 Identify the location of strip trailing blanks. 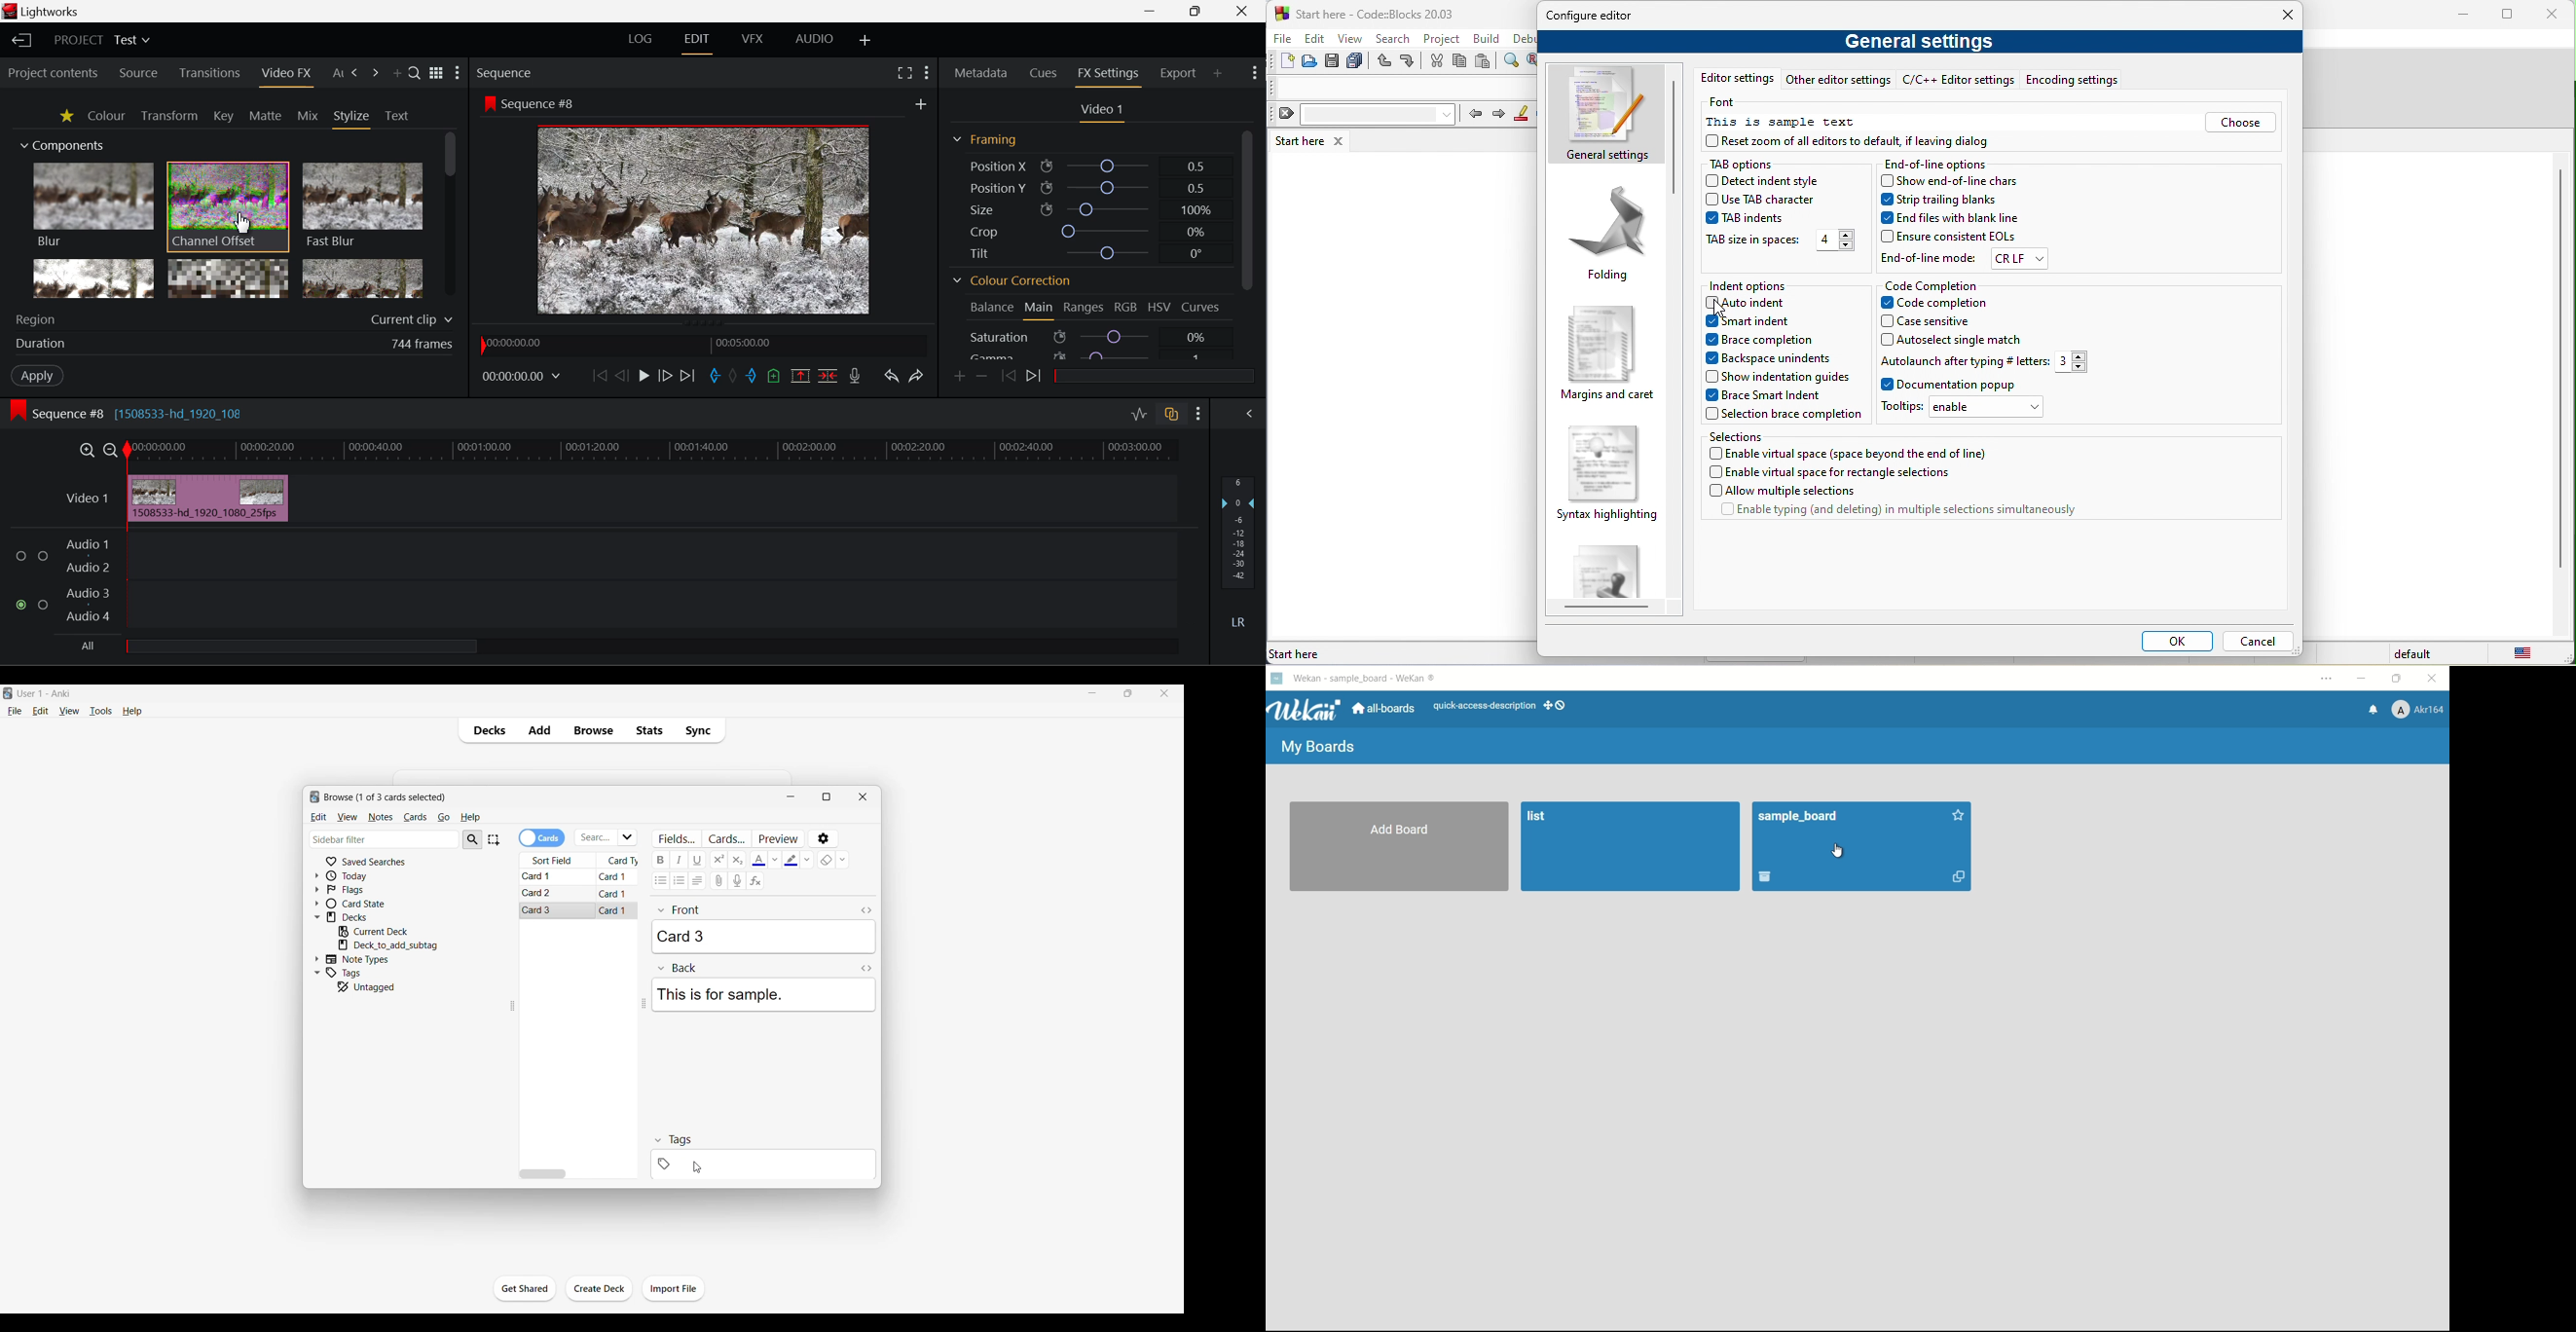
(1963, 202).